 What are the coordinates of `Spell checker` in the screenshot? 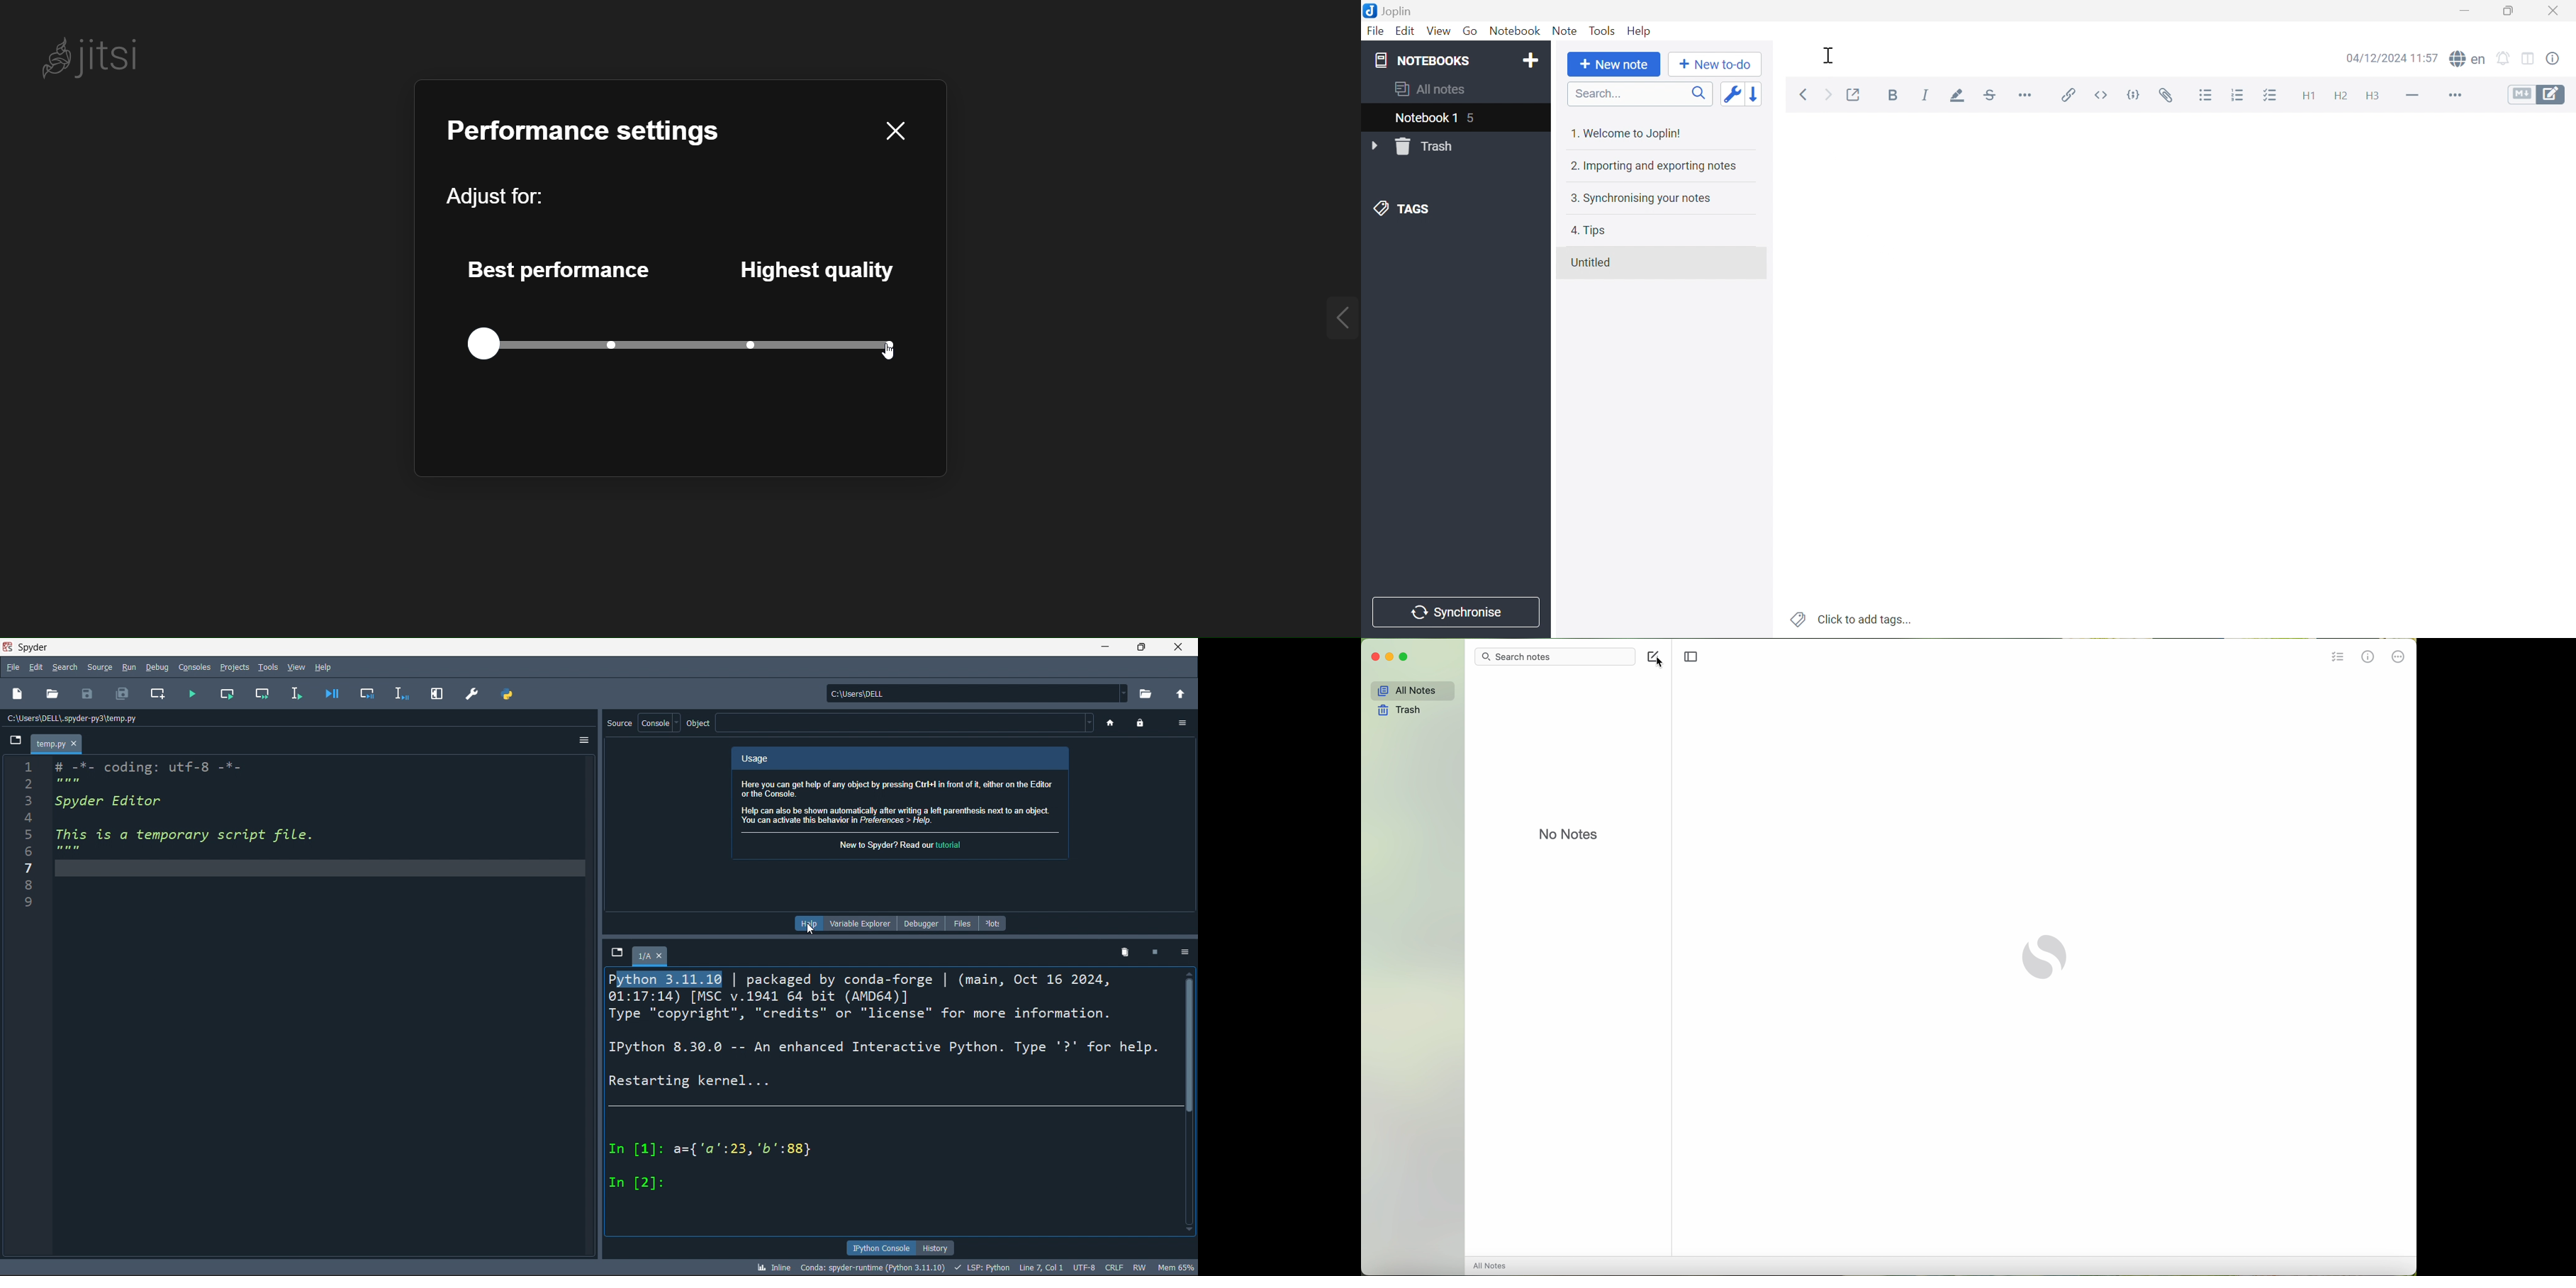 It's located at (2469, 59).